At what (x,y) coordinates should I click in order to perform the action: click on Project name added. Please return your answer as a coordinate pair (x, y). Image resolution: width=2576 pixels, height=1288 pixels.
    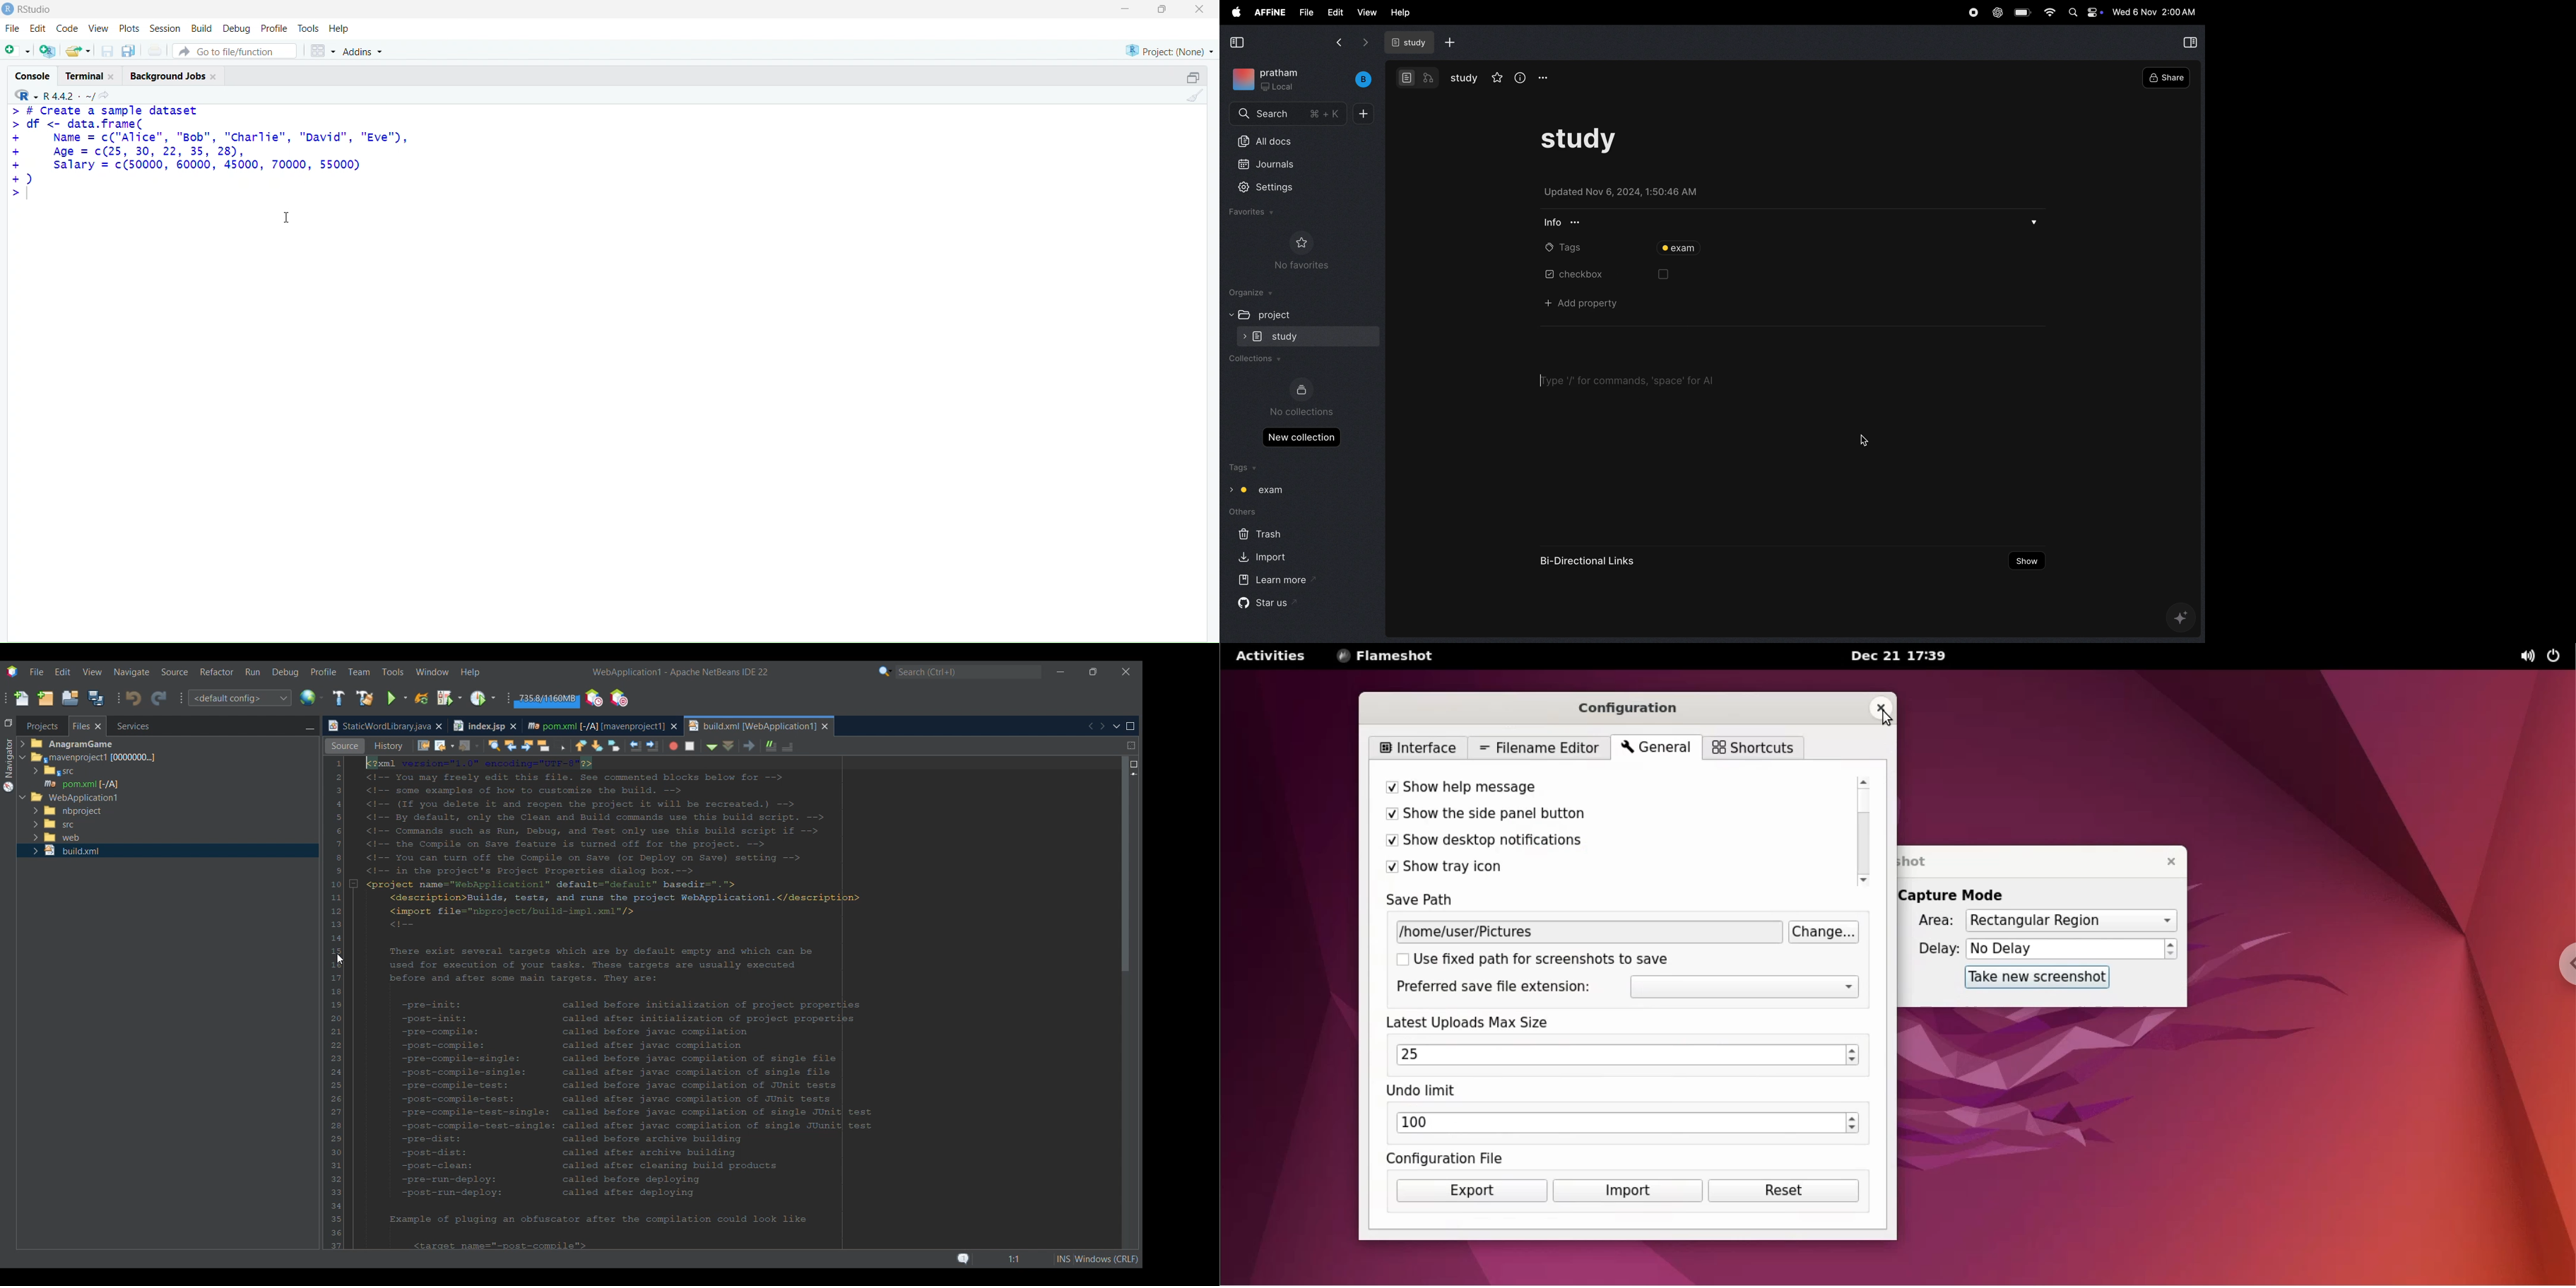
    Looking at the image, I should click on (680, 672).